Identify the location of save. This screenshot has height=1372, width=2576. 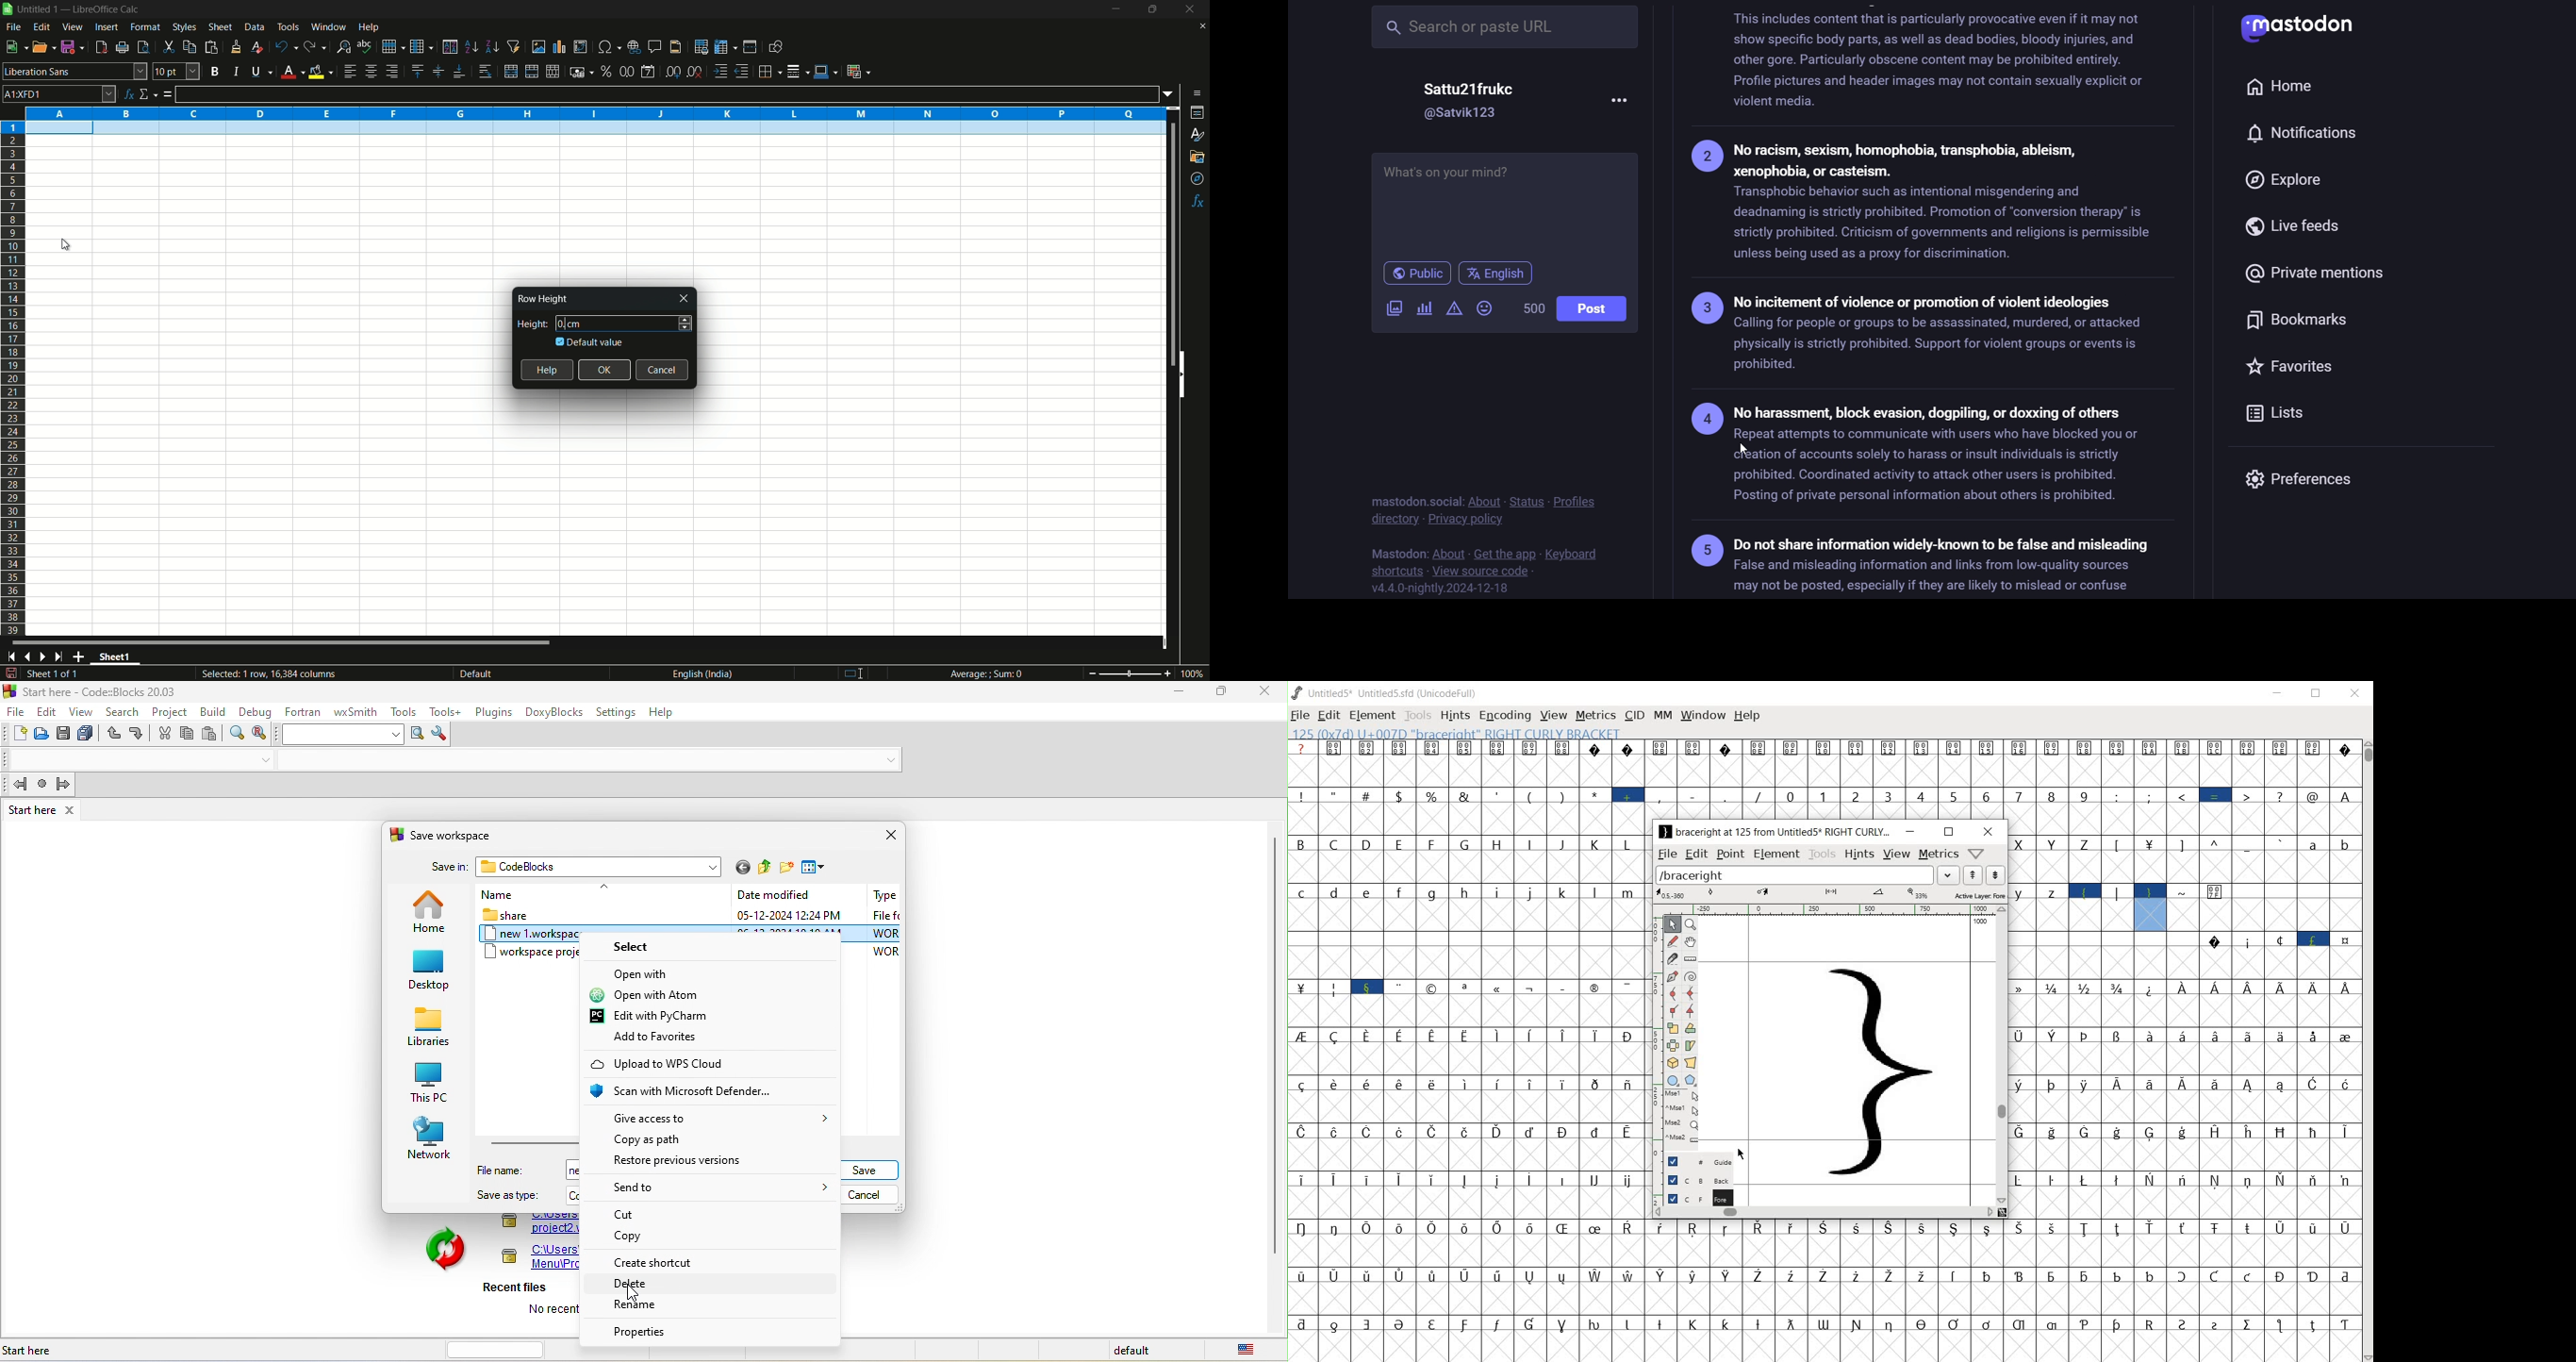
(74, 47).